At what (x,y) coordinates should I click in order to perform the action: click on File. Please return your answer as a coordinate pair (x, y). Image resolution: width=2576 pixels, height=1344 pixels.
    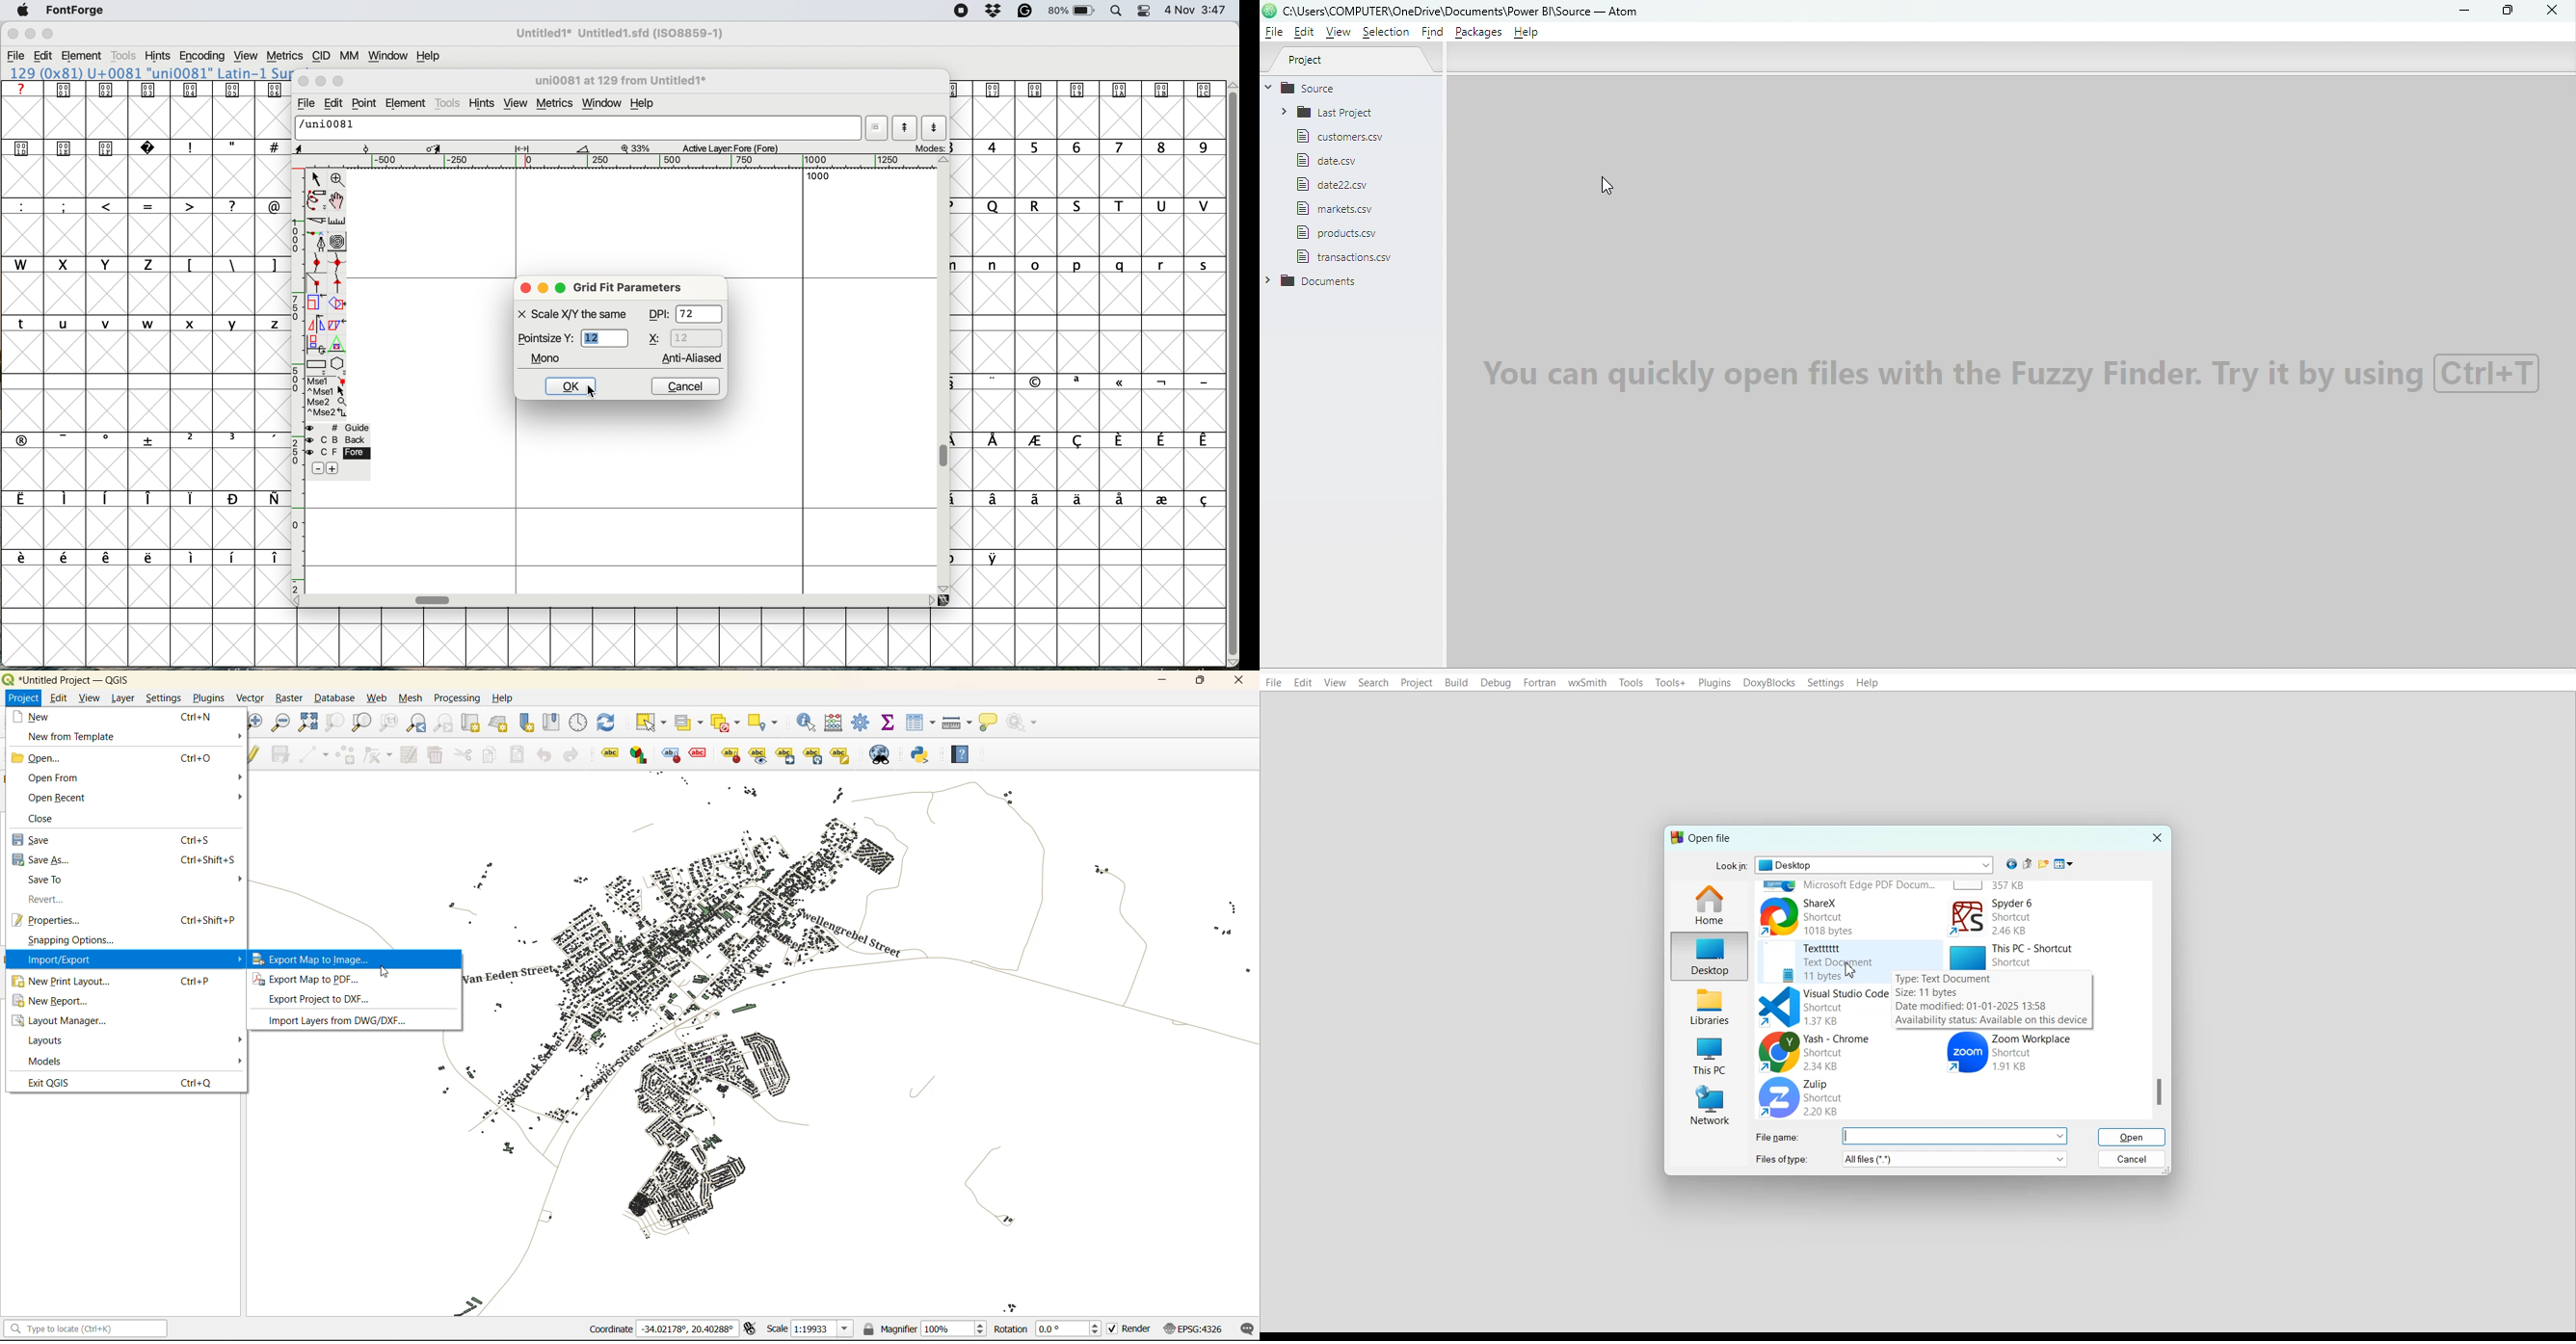
    Looking at the image, I should click on (1337, 184).